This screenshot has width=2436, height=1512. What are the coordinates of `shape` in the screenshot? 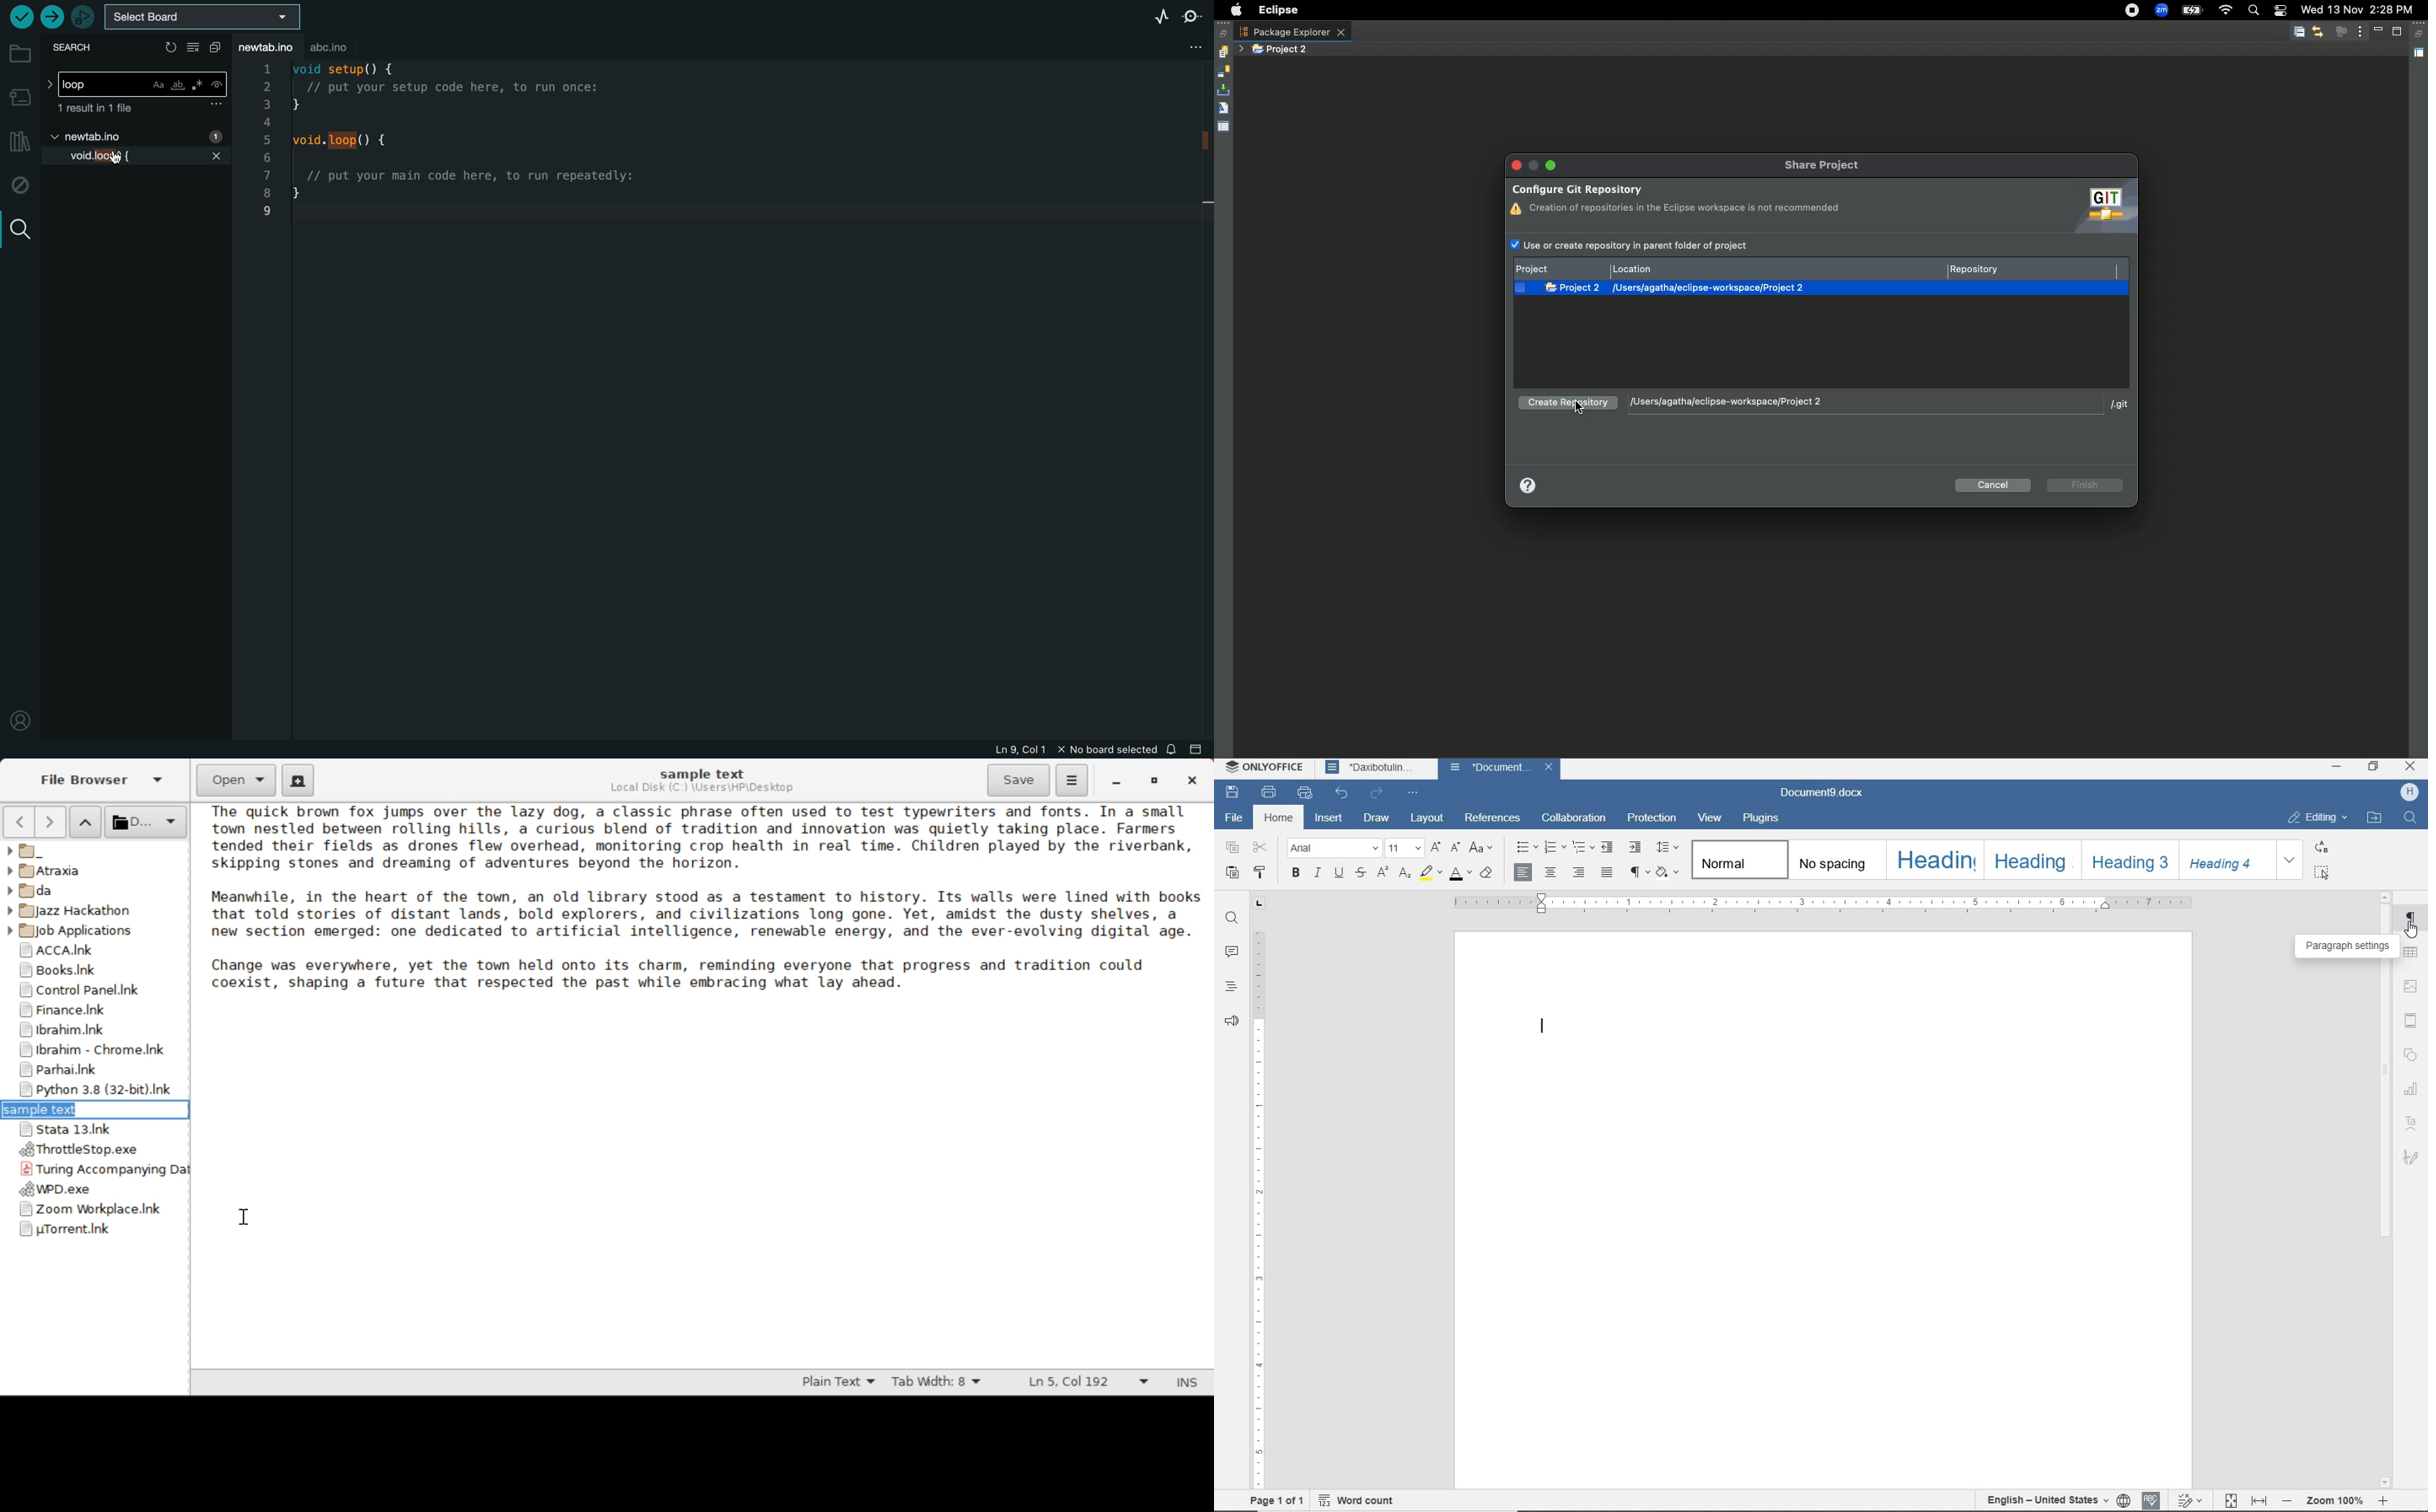 It's located at (2409, 1056).